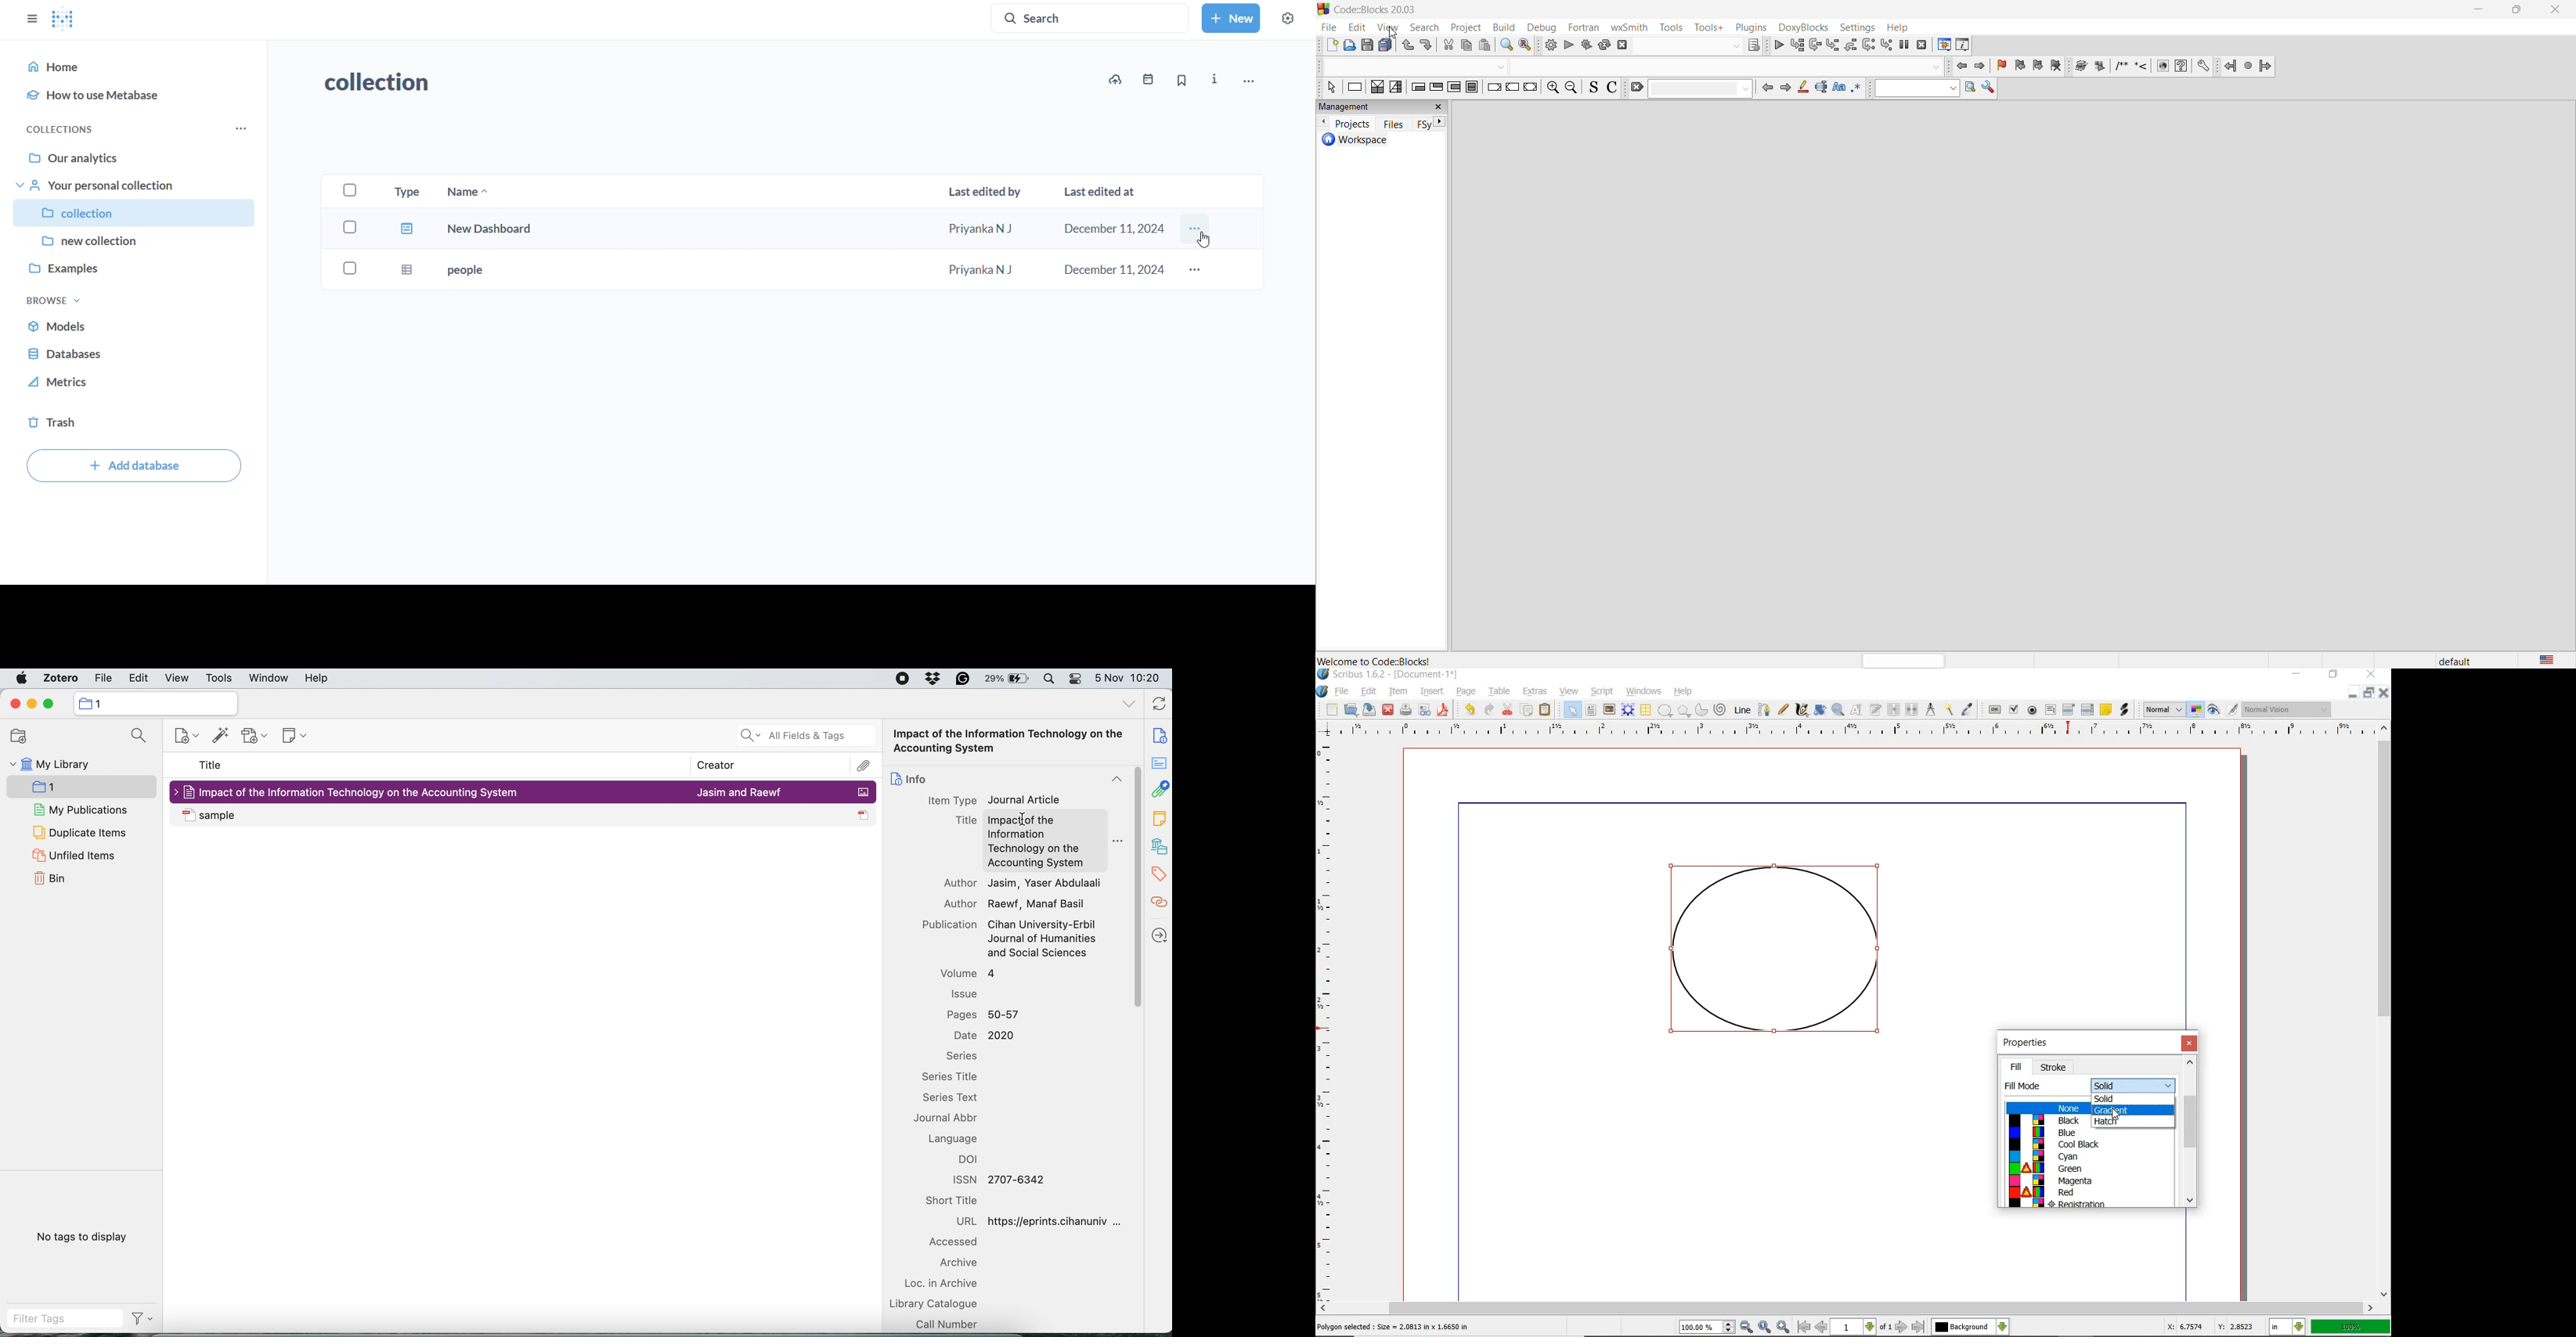 This screenshot has width=2576, height=1344. I want to click on SCRIPT, so click(1600, 690).